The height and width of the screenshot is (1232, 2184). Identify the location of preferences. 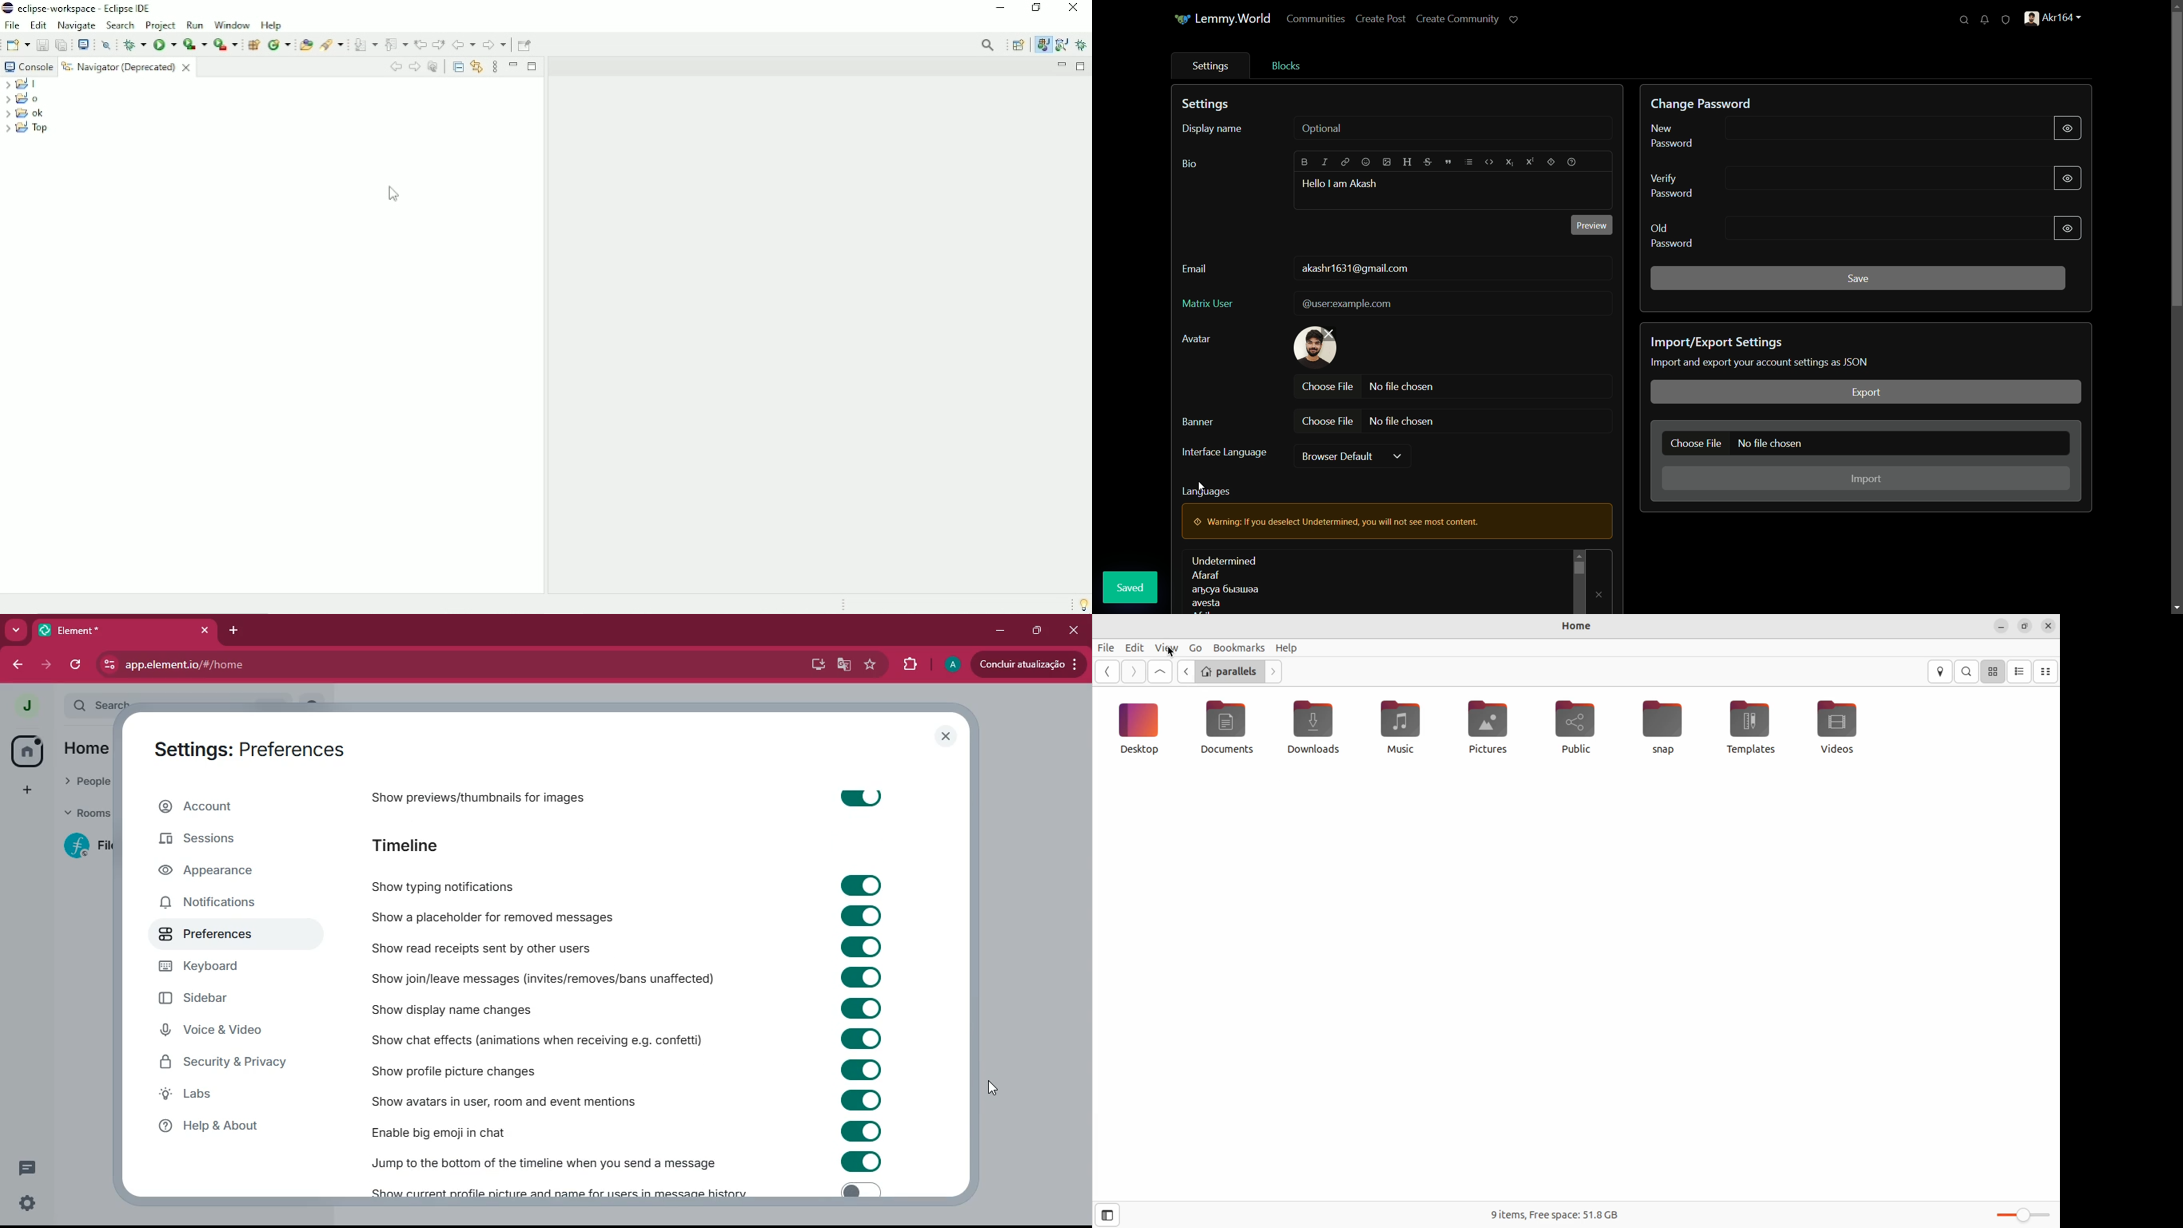
(225, 934).